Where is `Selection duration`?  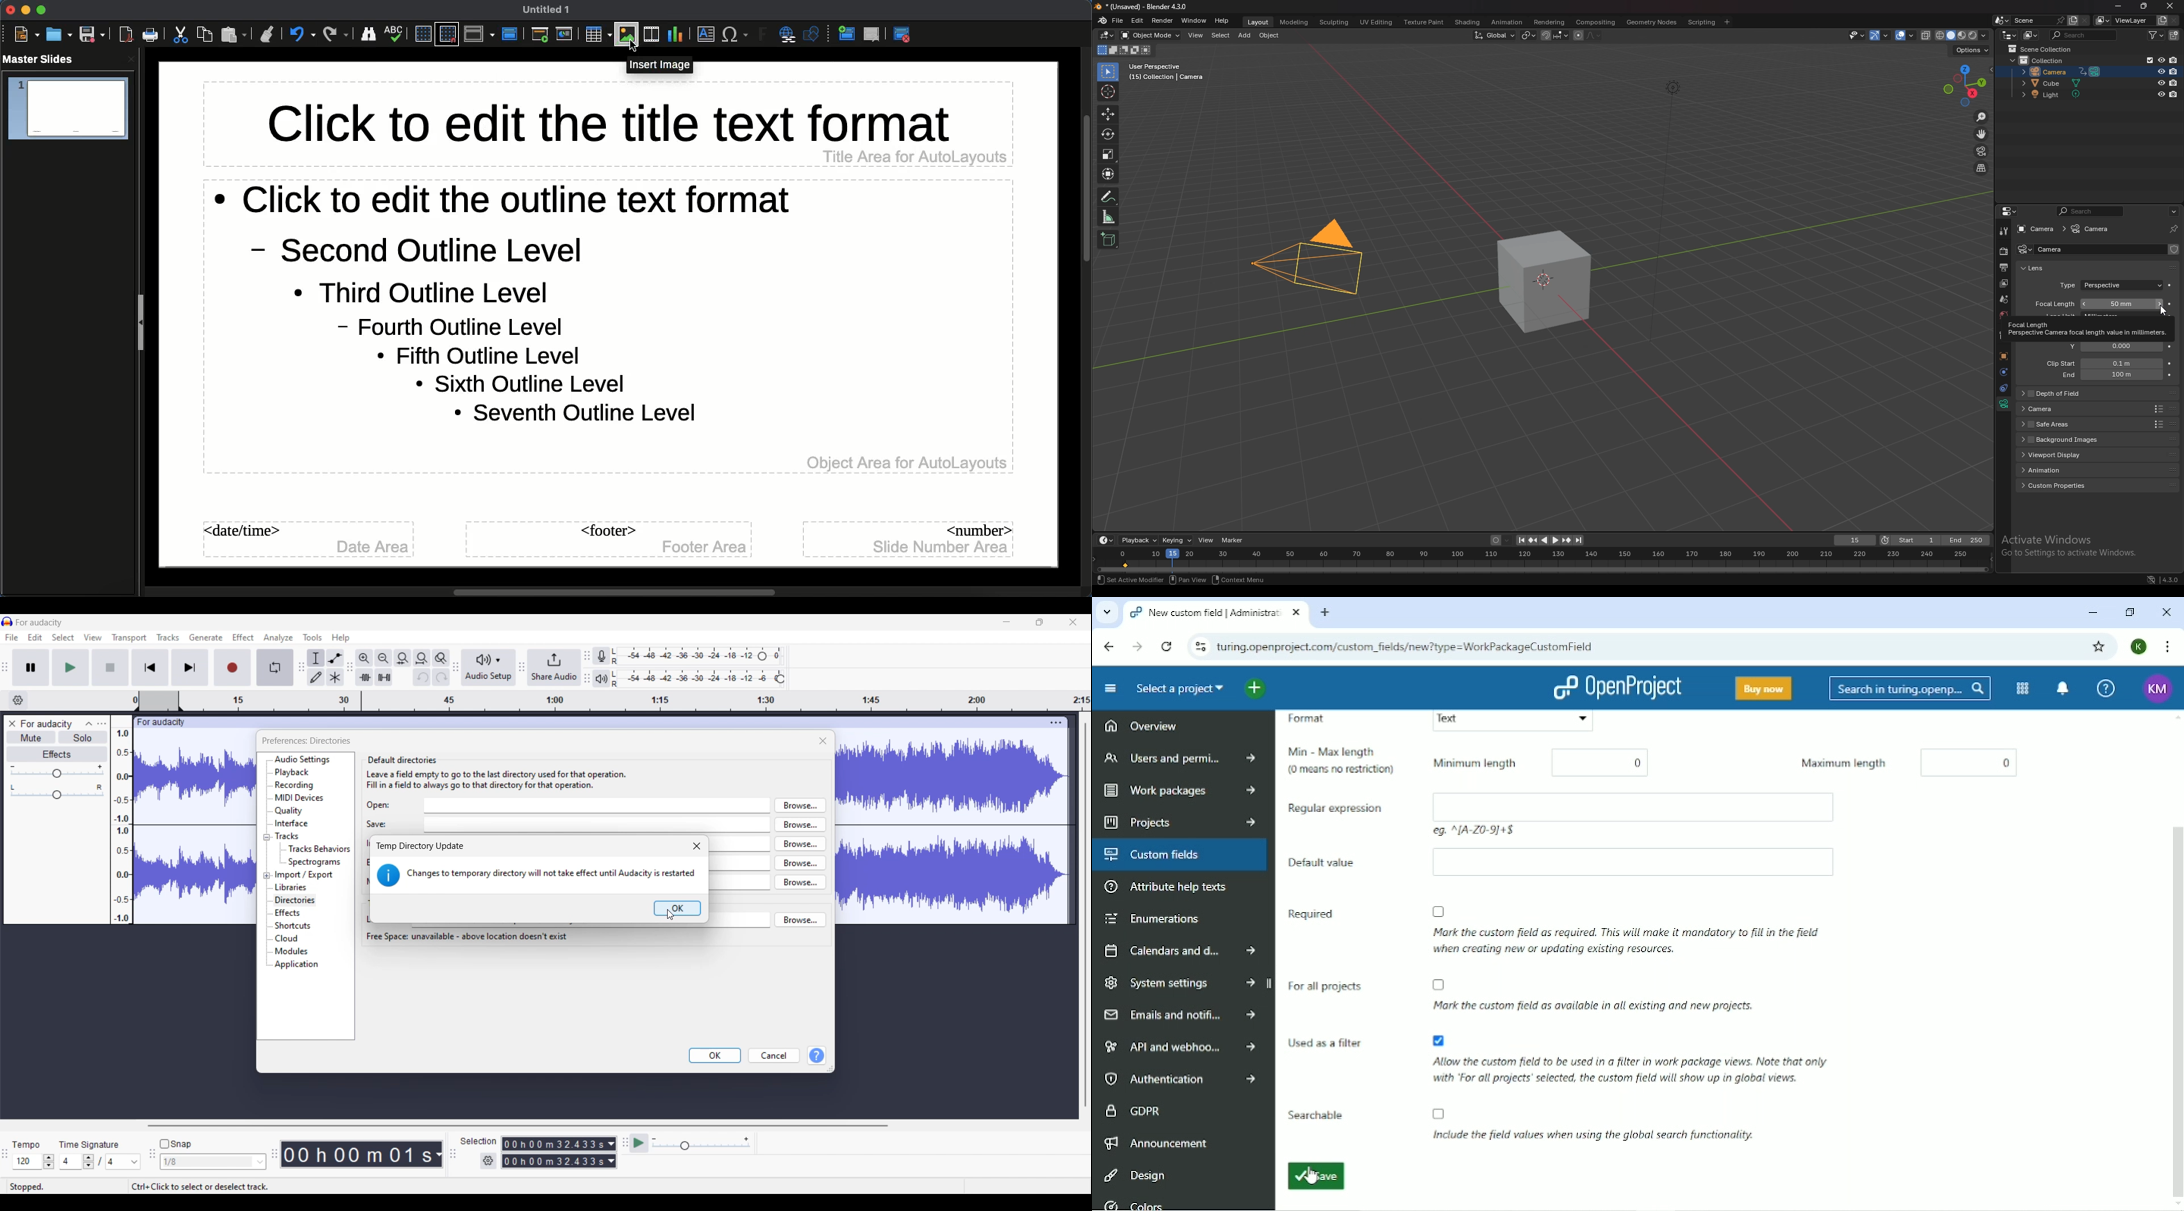
Selection duration is located at coordinates (554, 1152).